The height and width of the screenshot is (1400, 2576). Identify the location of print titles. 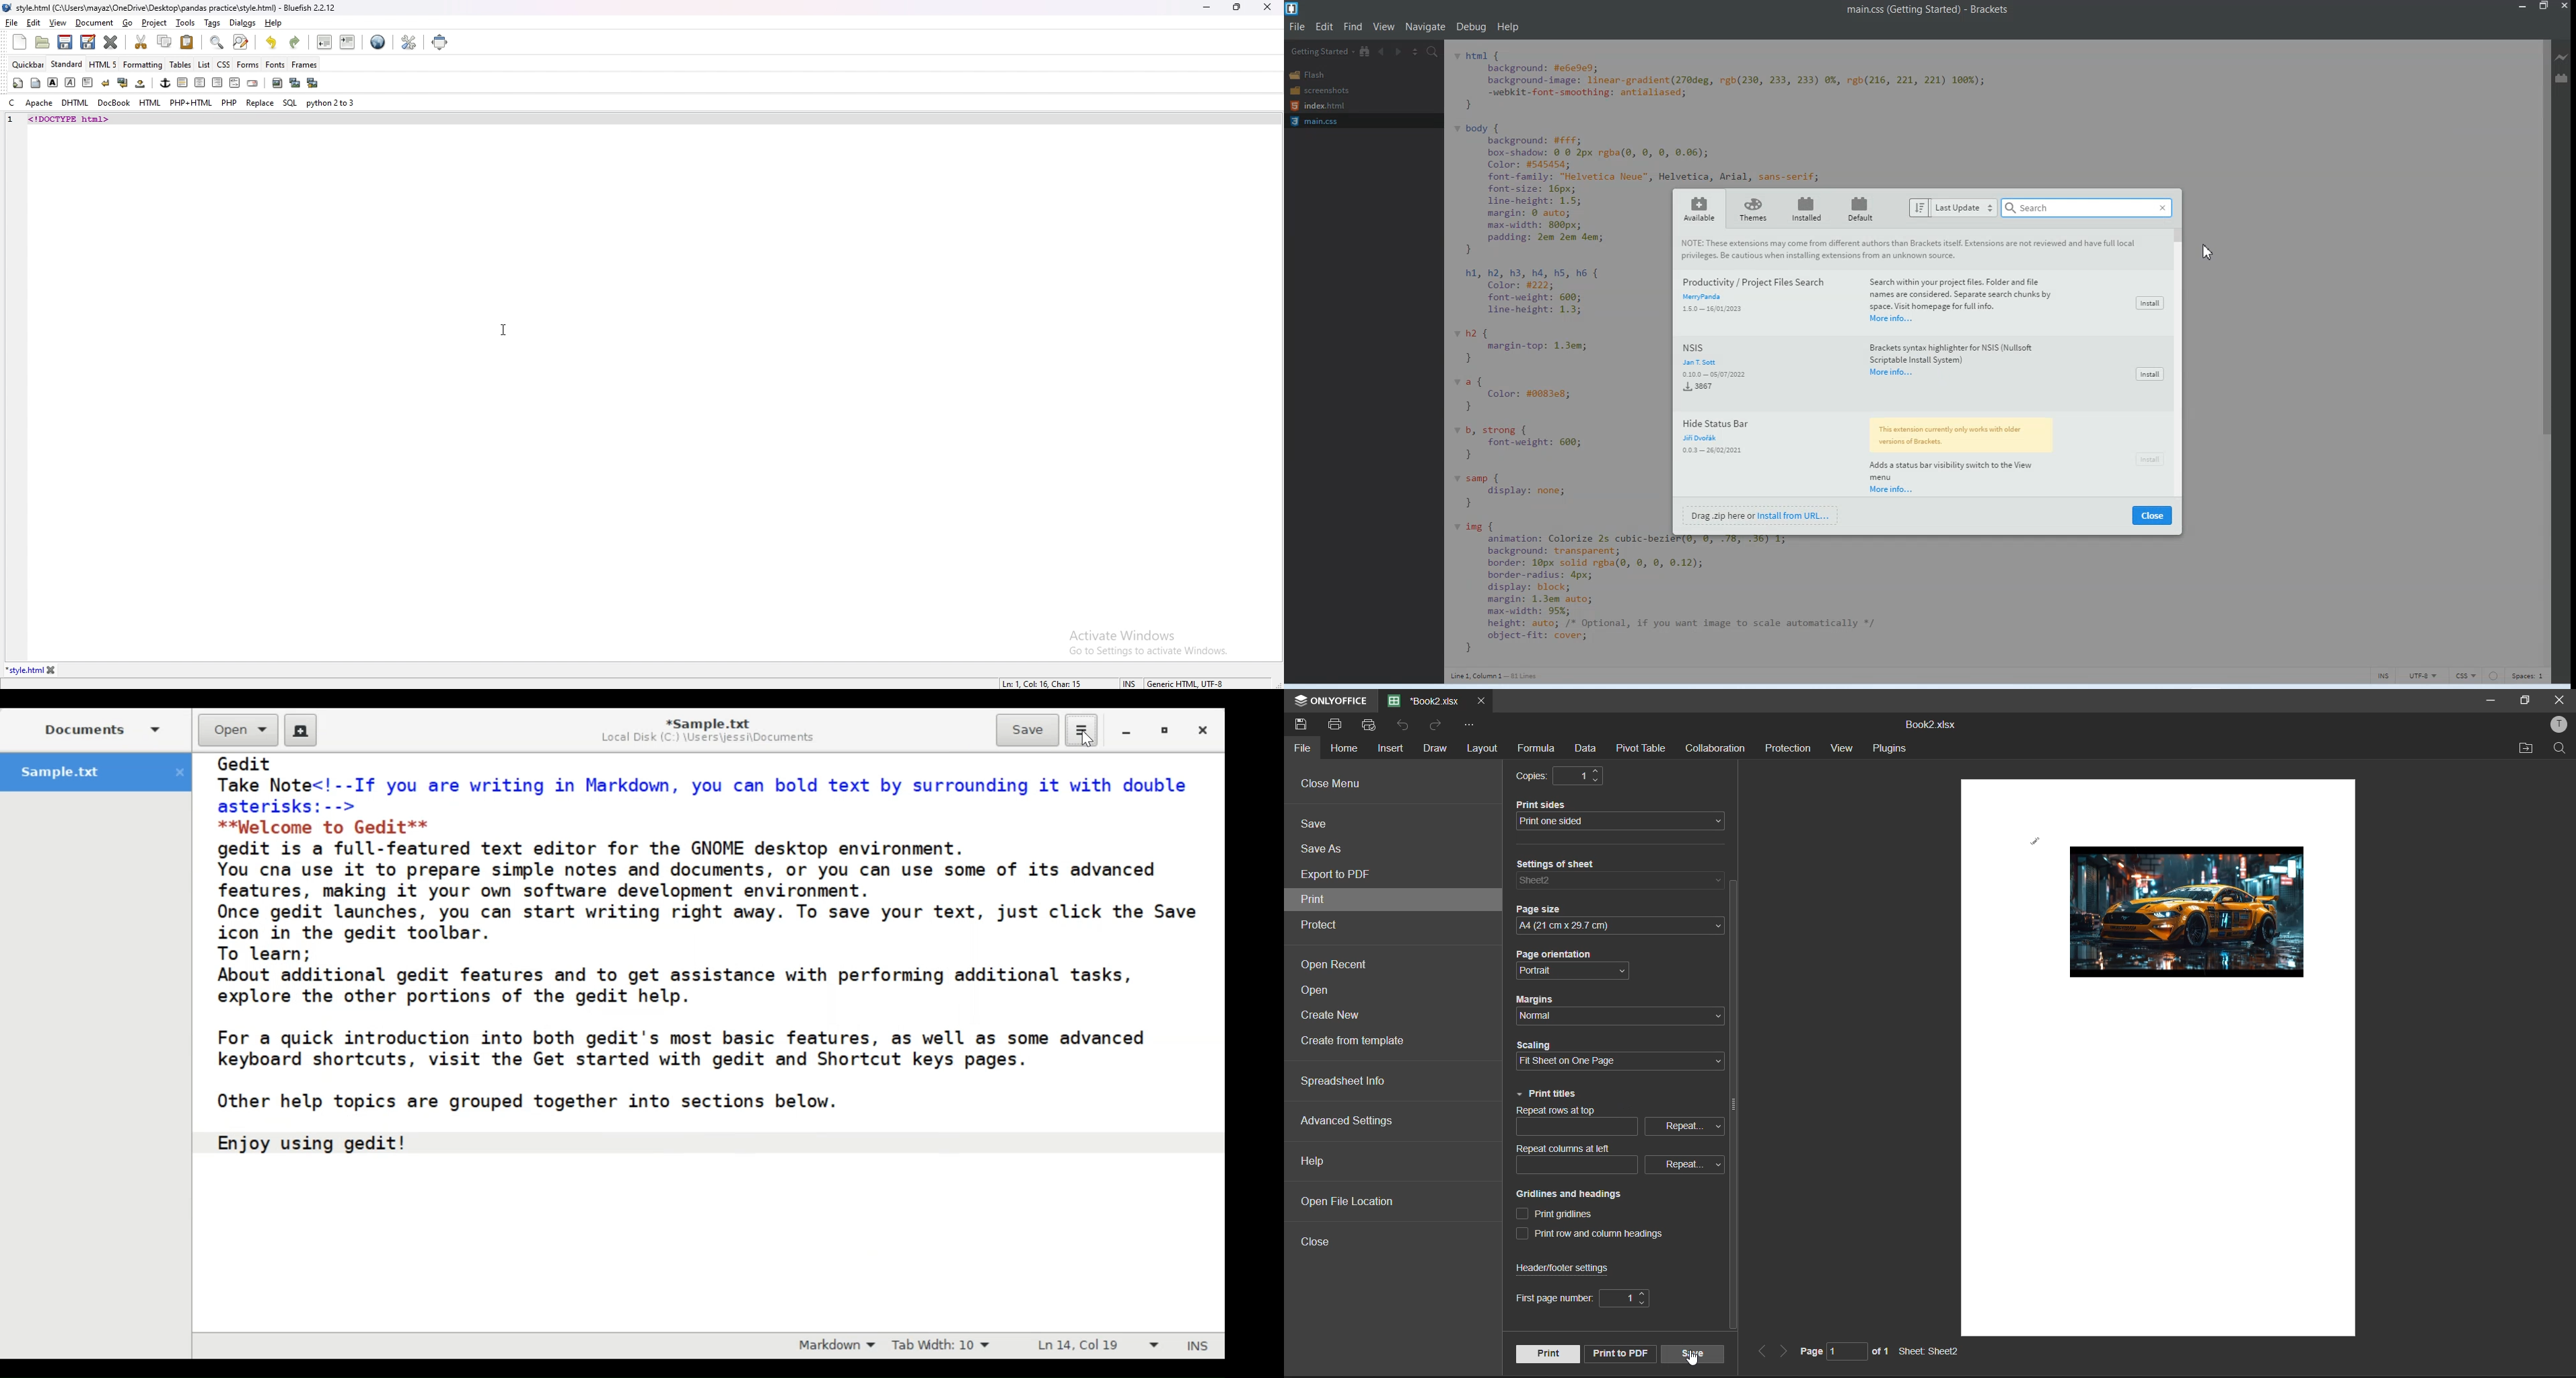
(1548, 1095).